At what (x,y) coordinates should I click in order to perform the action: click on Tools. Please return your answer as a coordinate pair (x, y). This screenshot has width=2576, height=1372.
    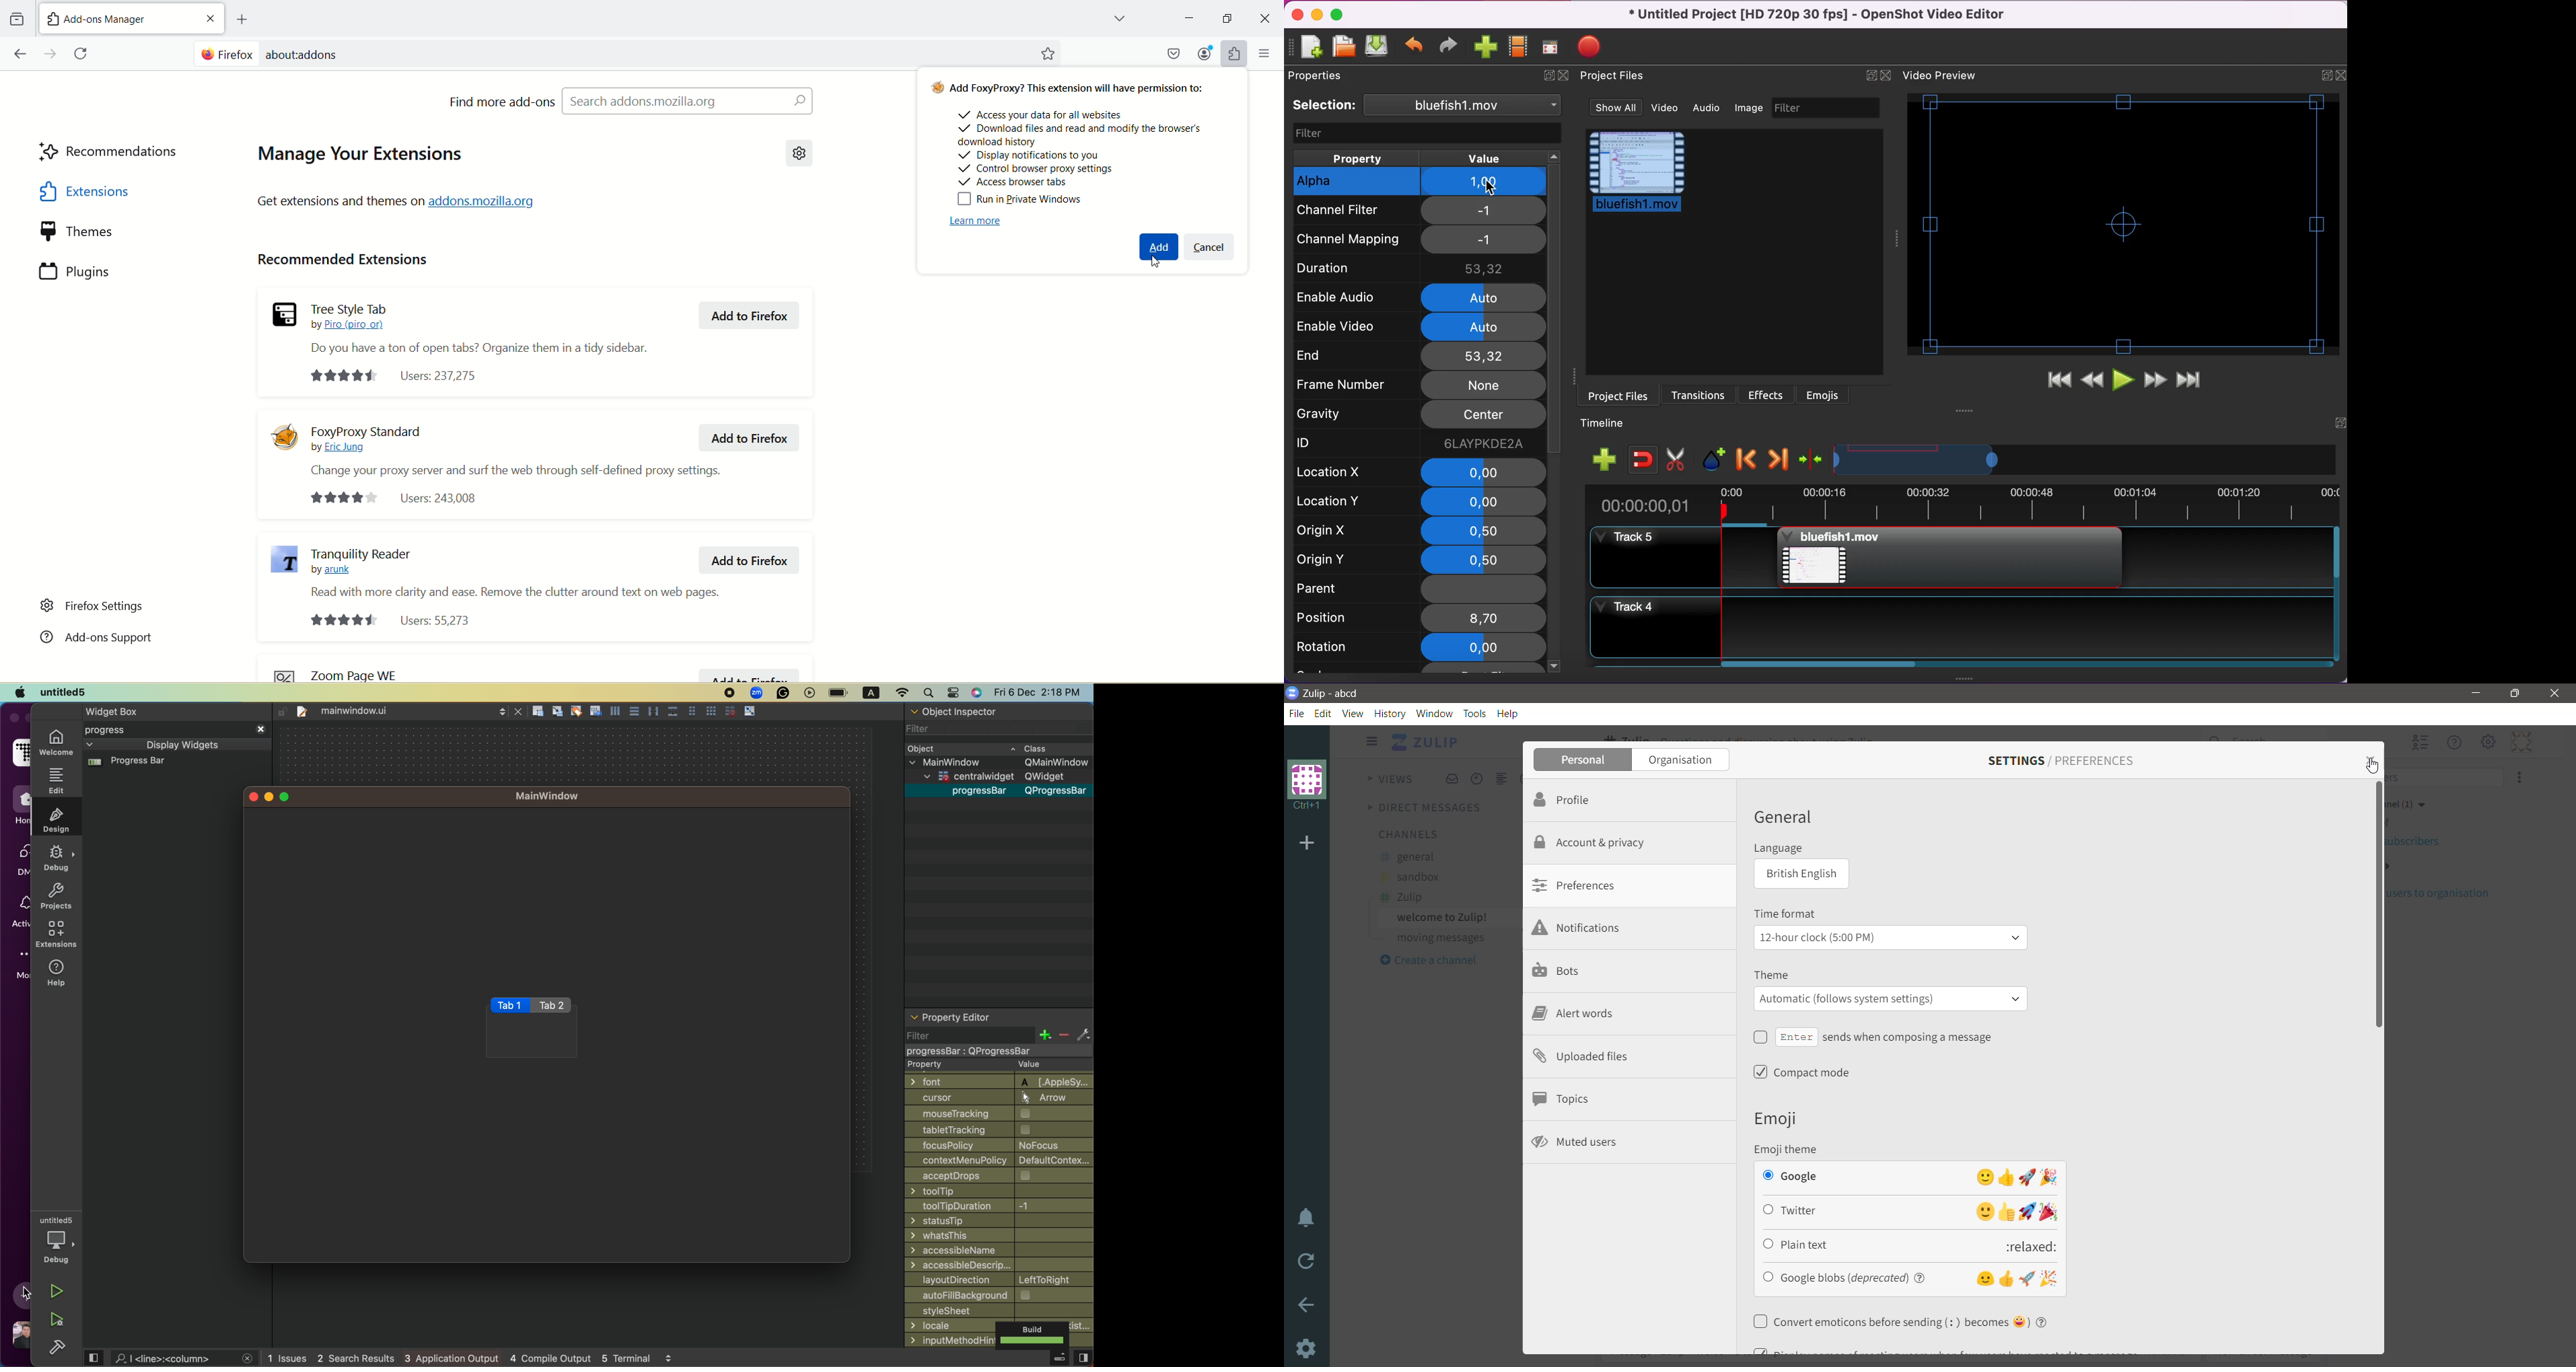
    Looking at the image, I should click on (1474, 714).